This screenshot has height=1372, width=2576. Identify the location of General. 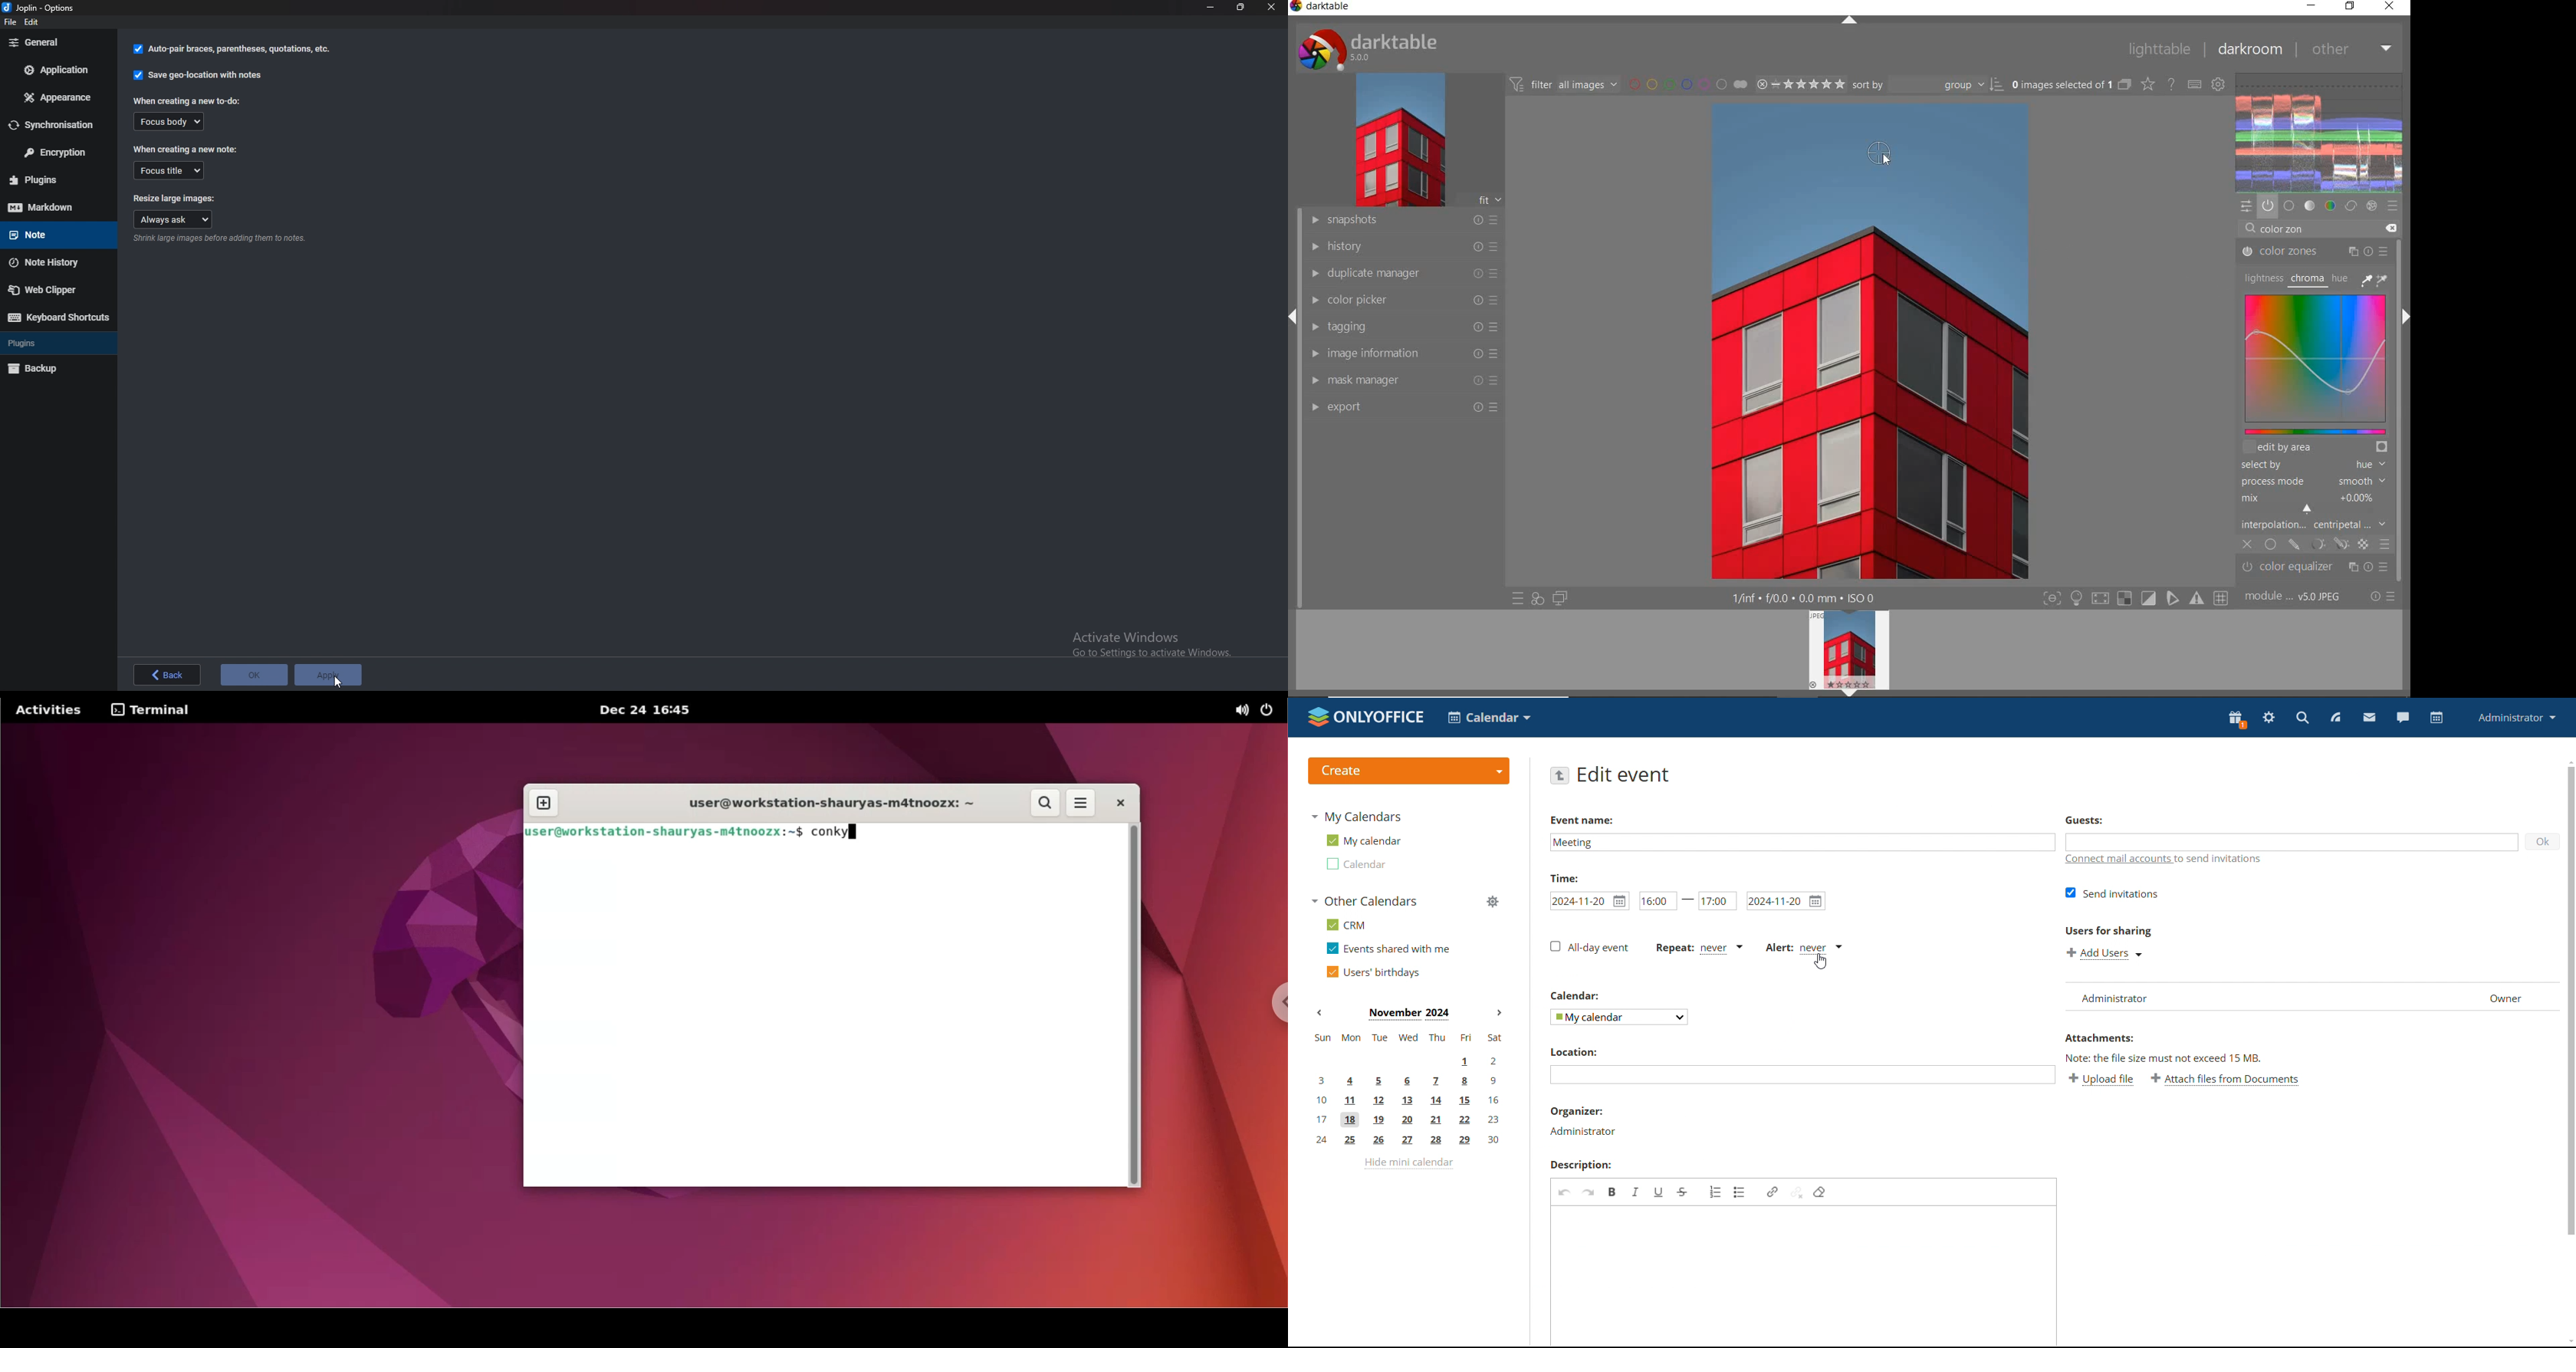
(54, 42).